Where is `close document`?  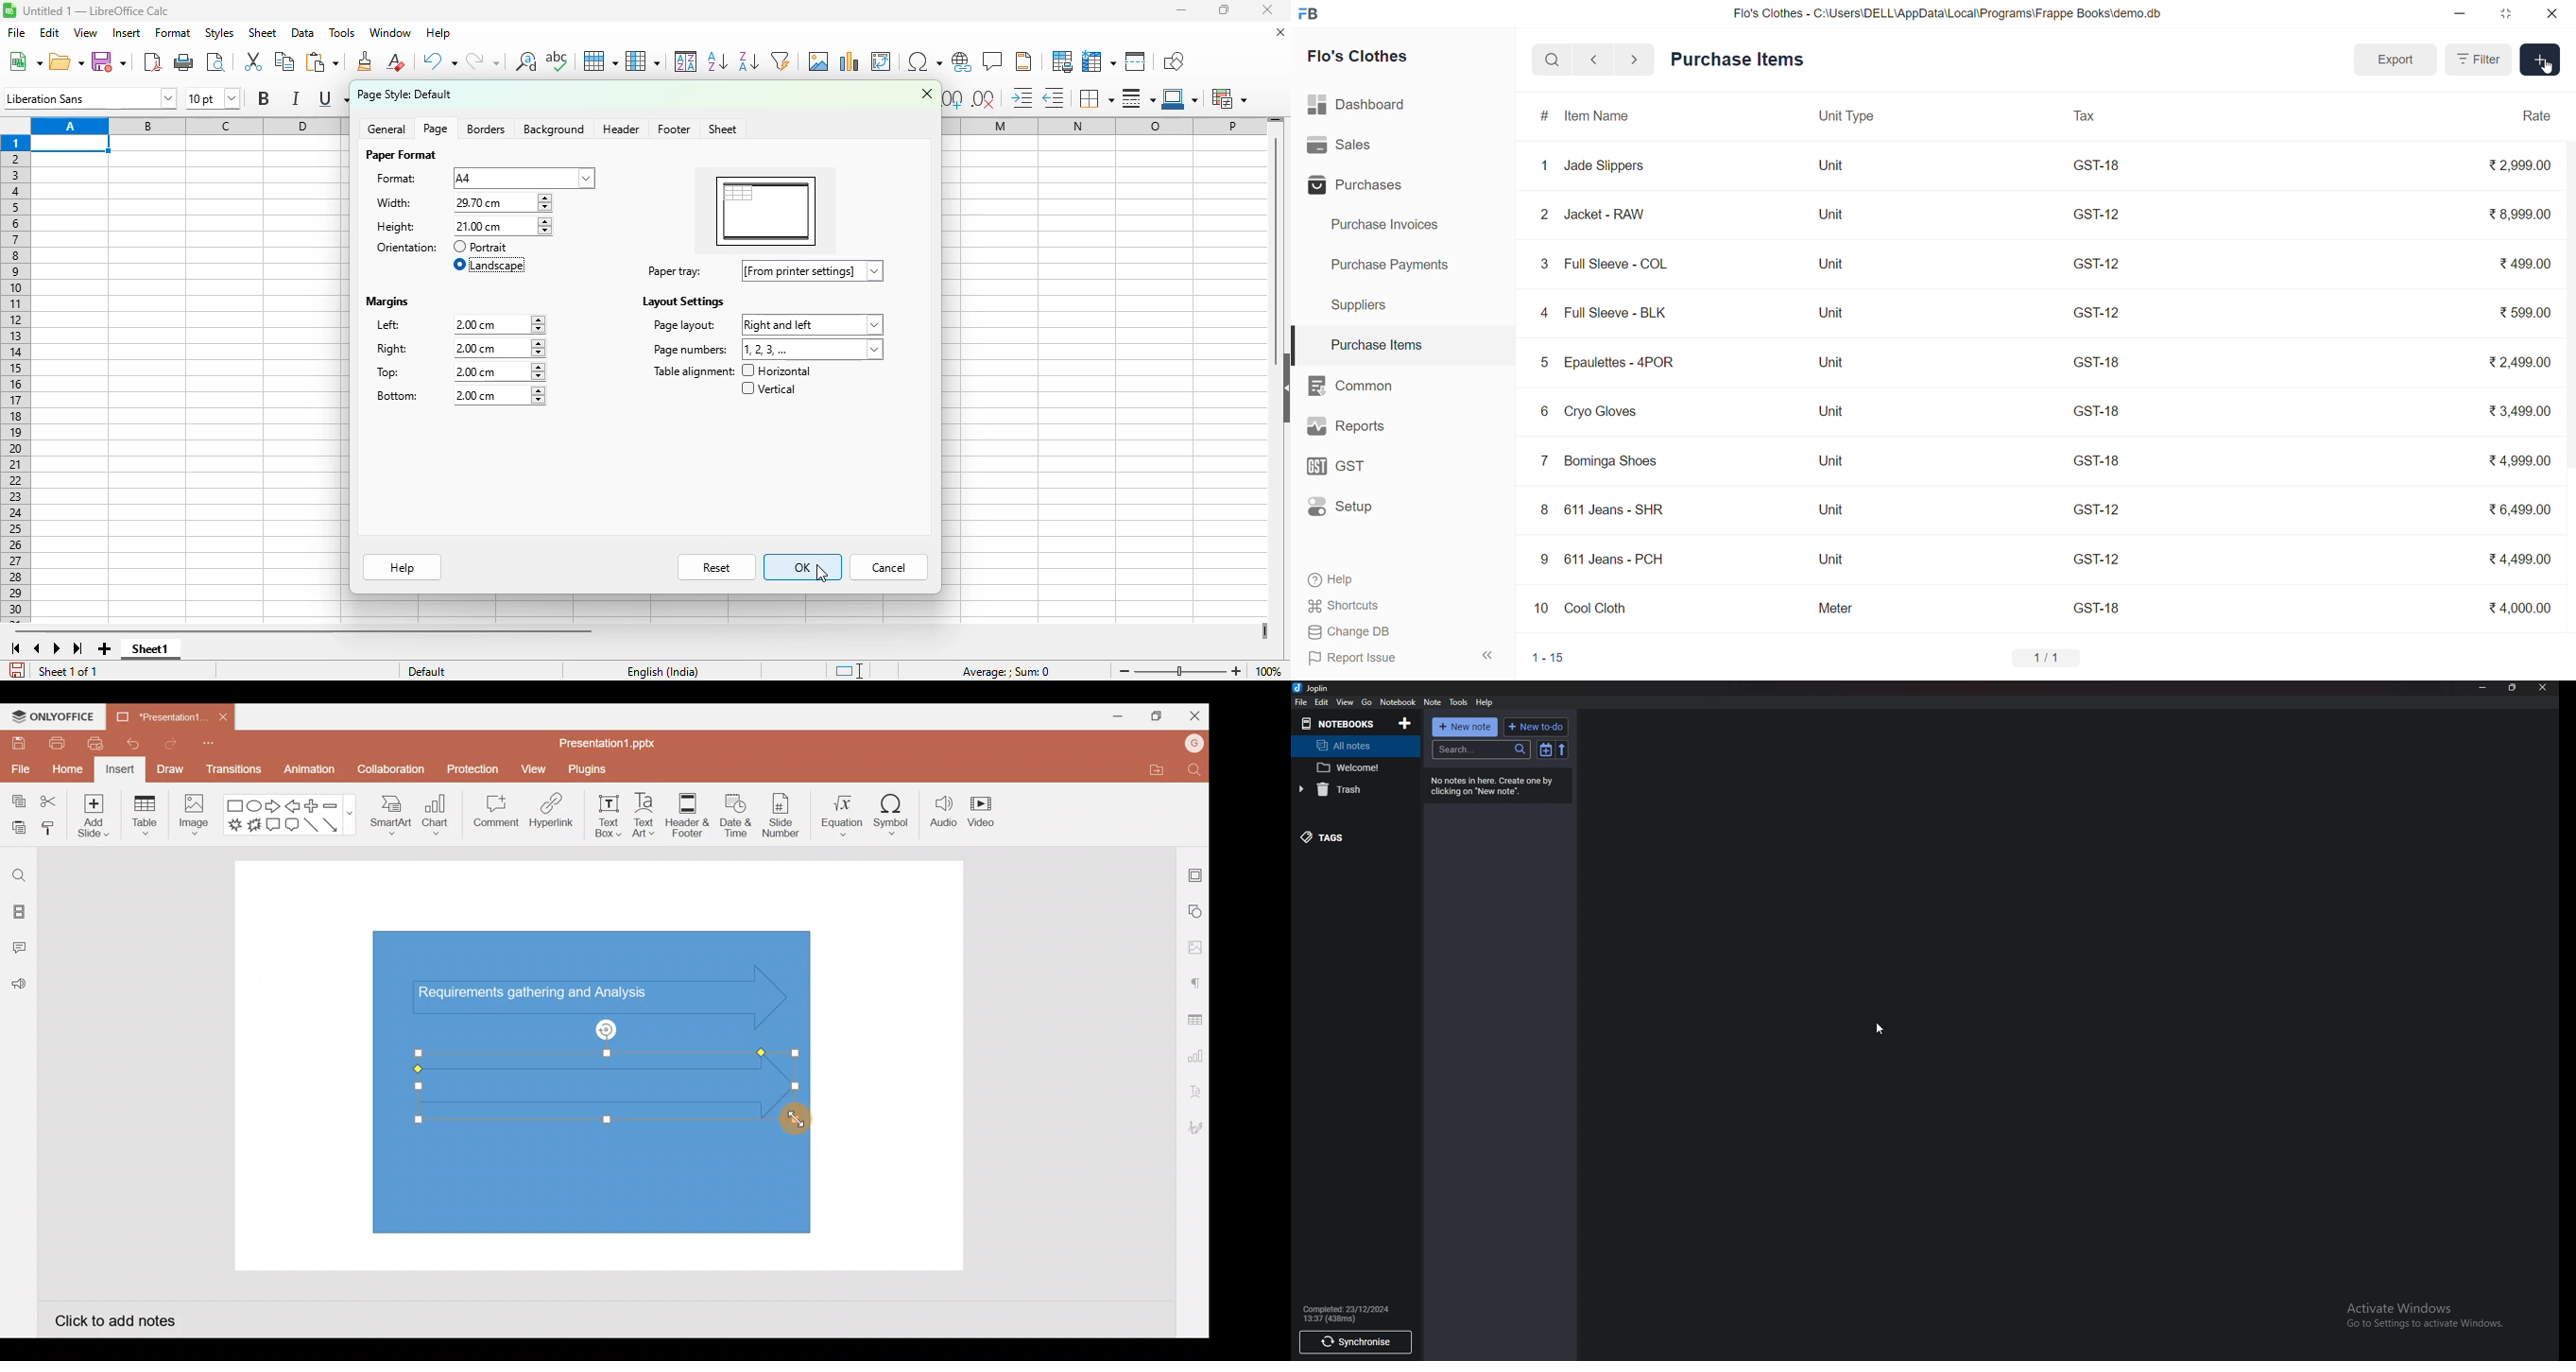
close document is located at coordinates (1281, 32).